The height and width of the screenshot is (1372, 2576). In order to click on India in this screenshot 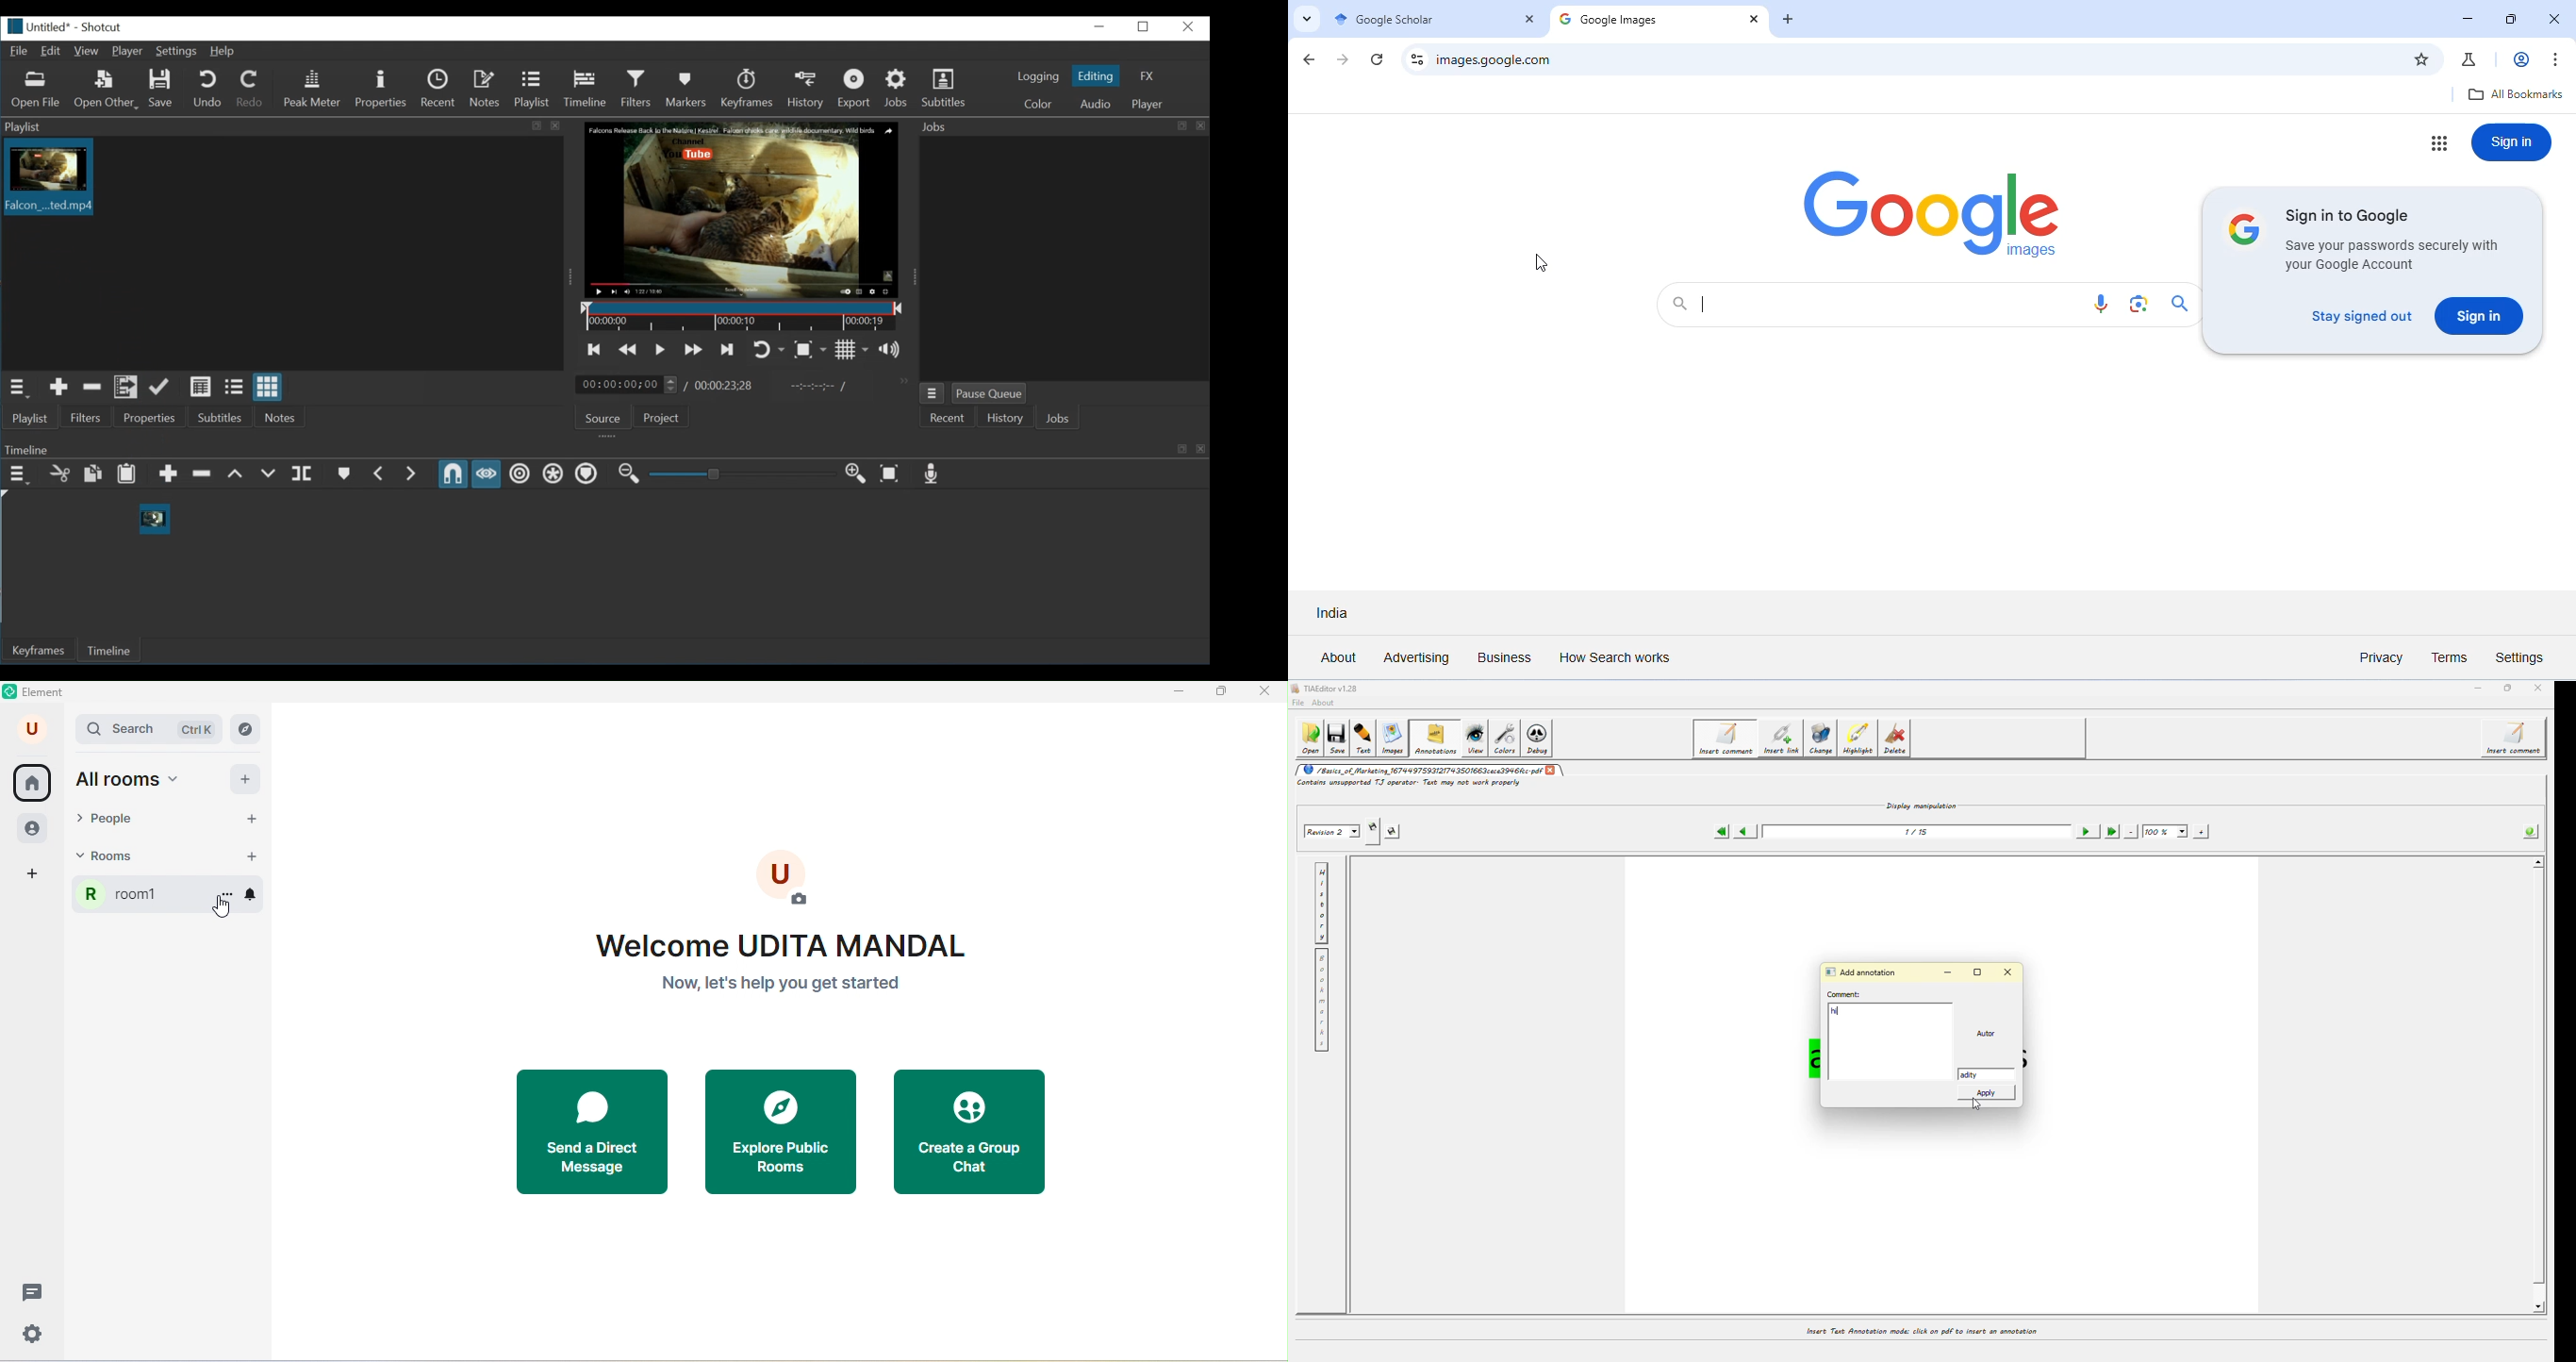, I will do `click(1330, 613)`.